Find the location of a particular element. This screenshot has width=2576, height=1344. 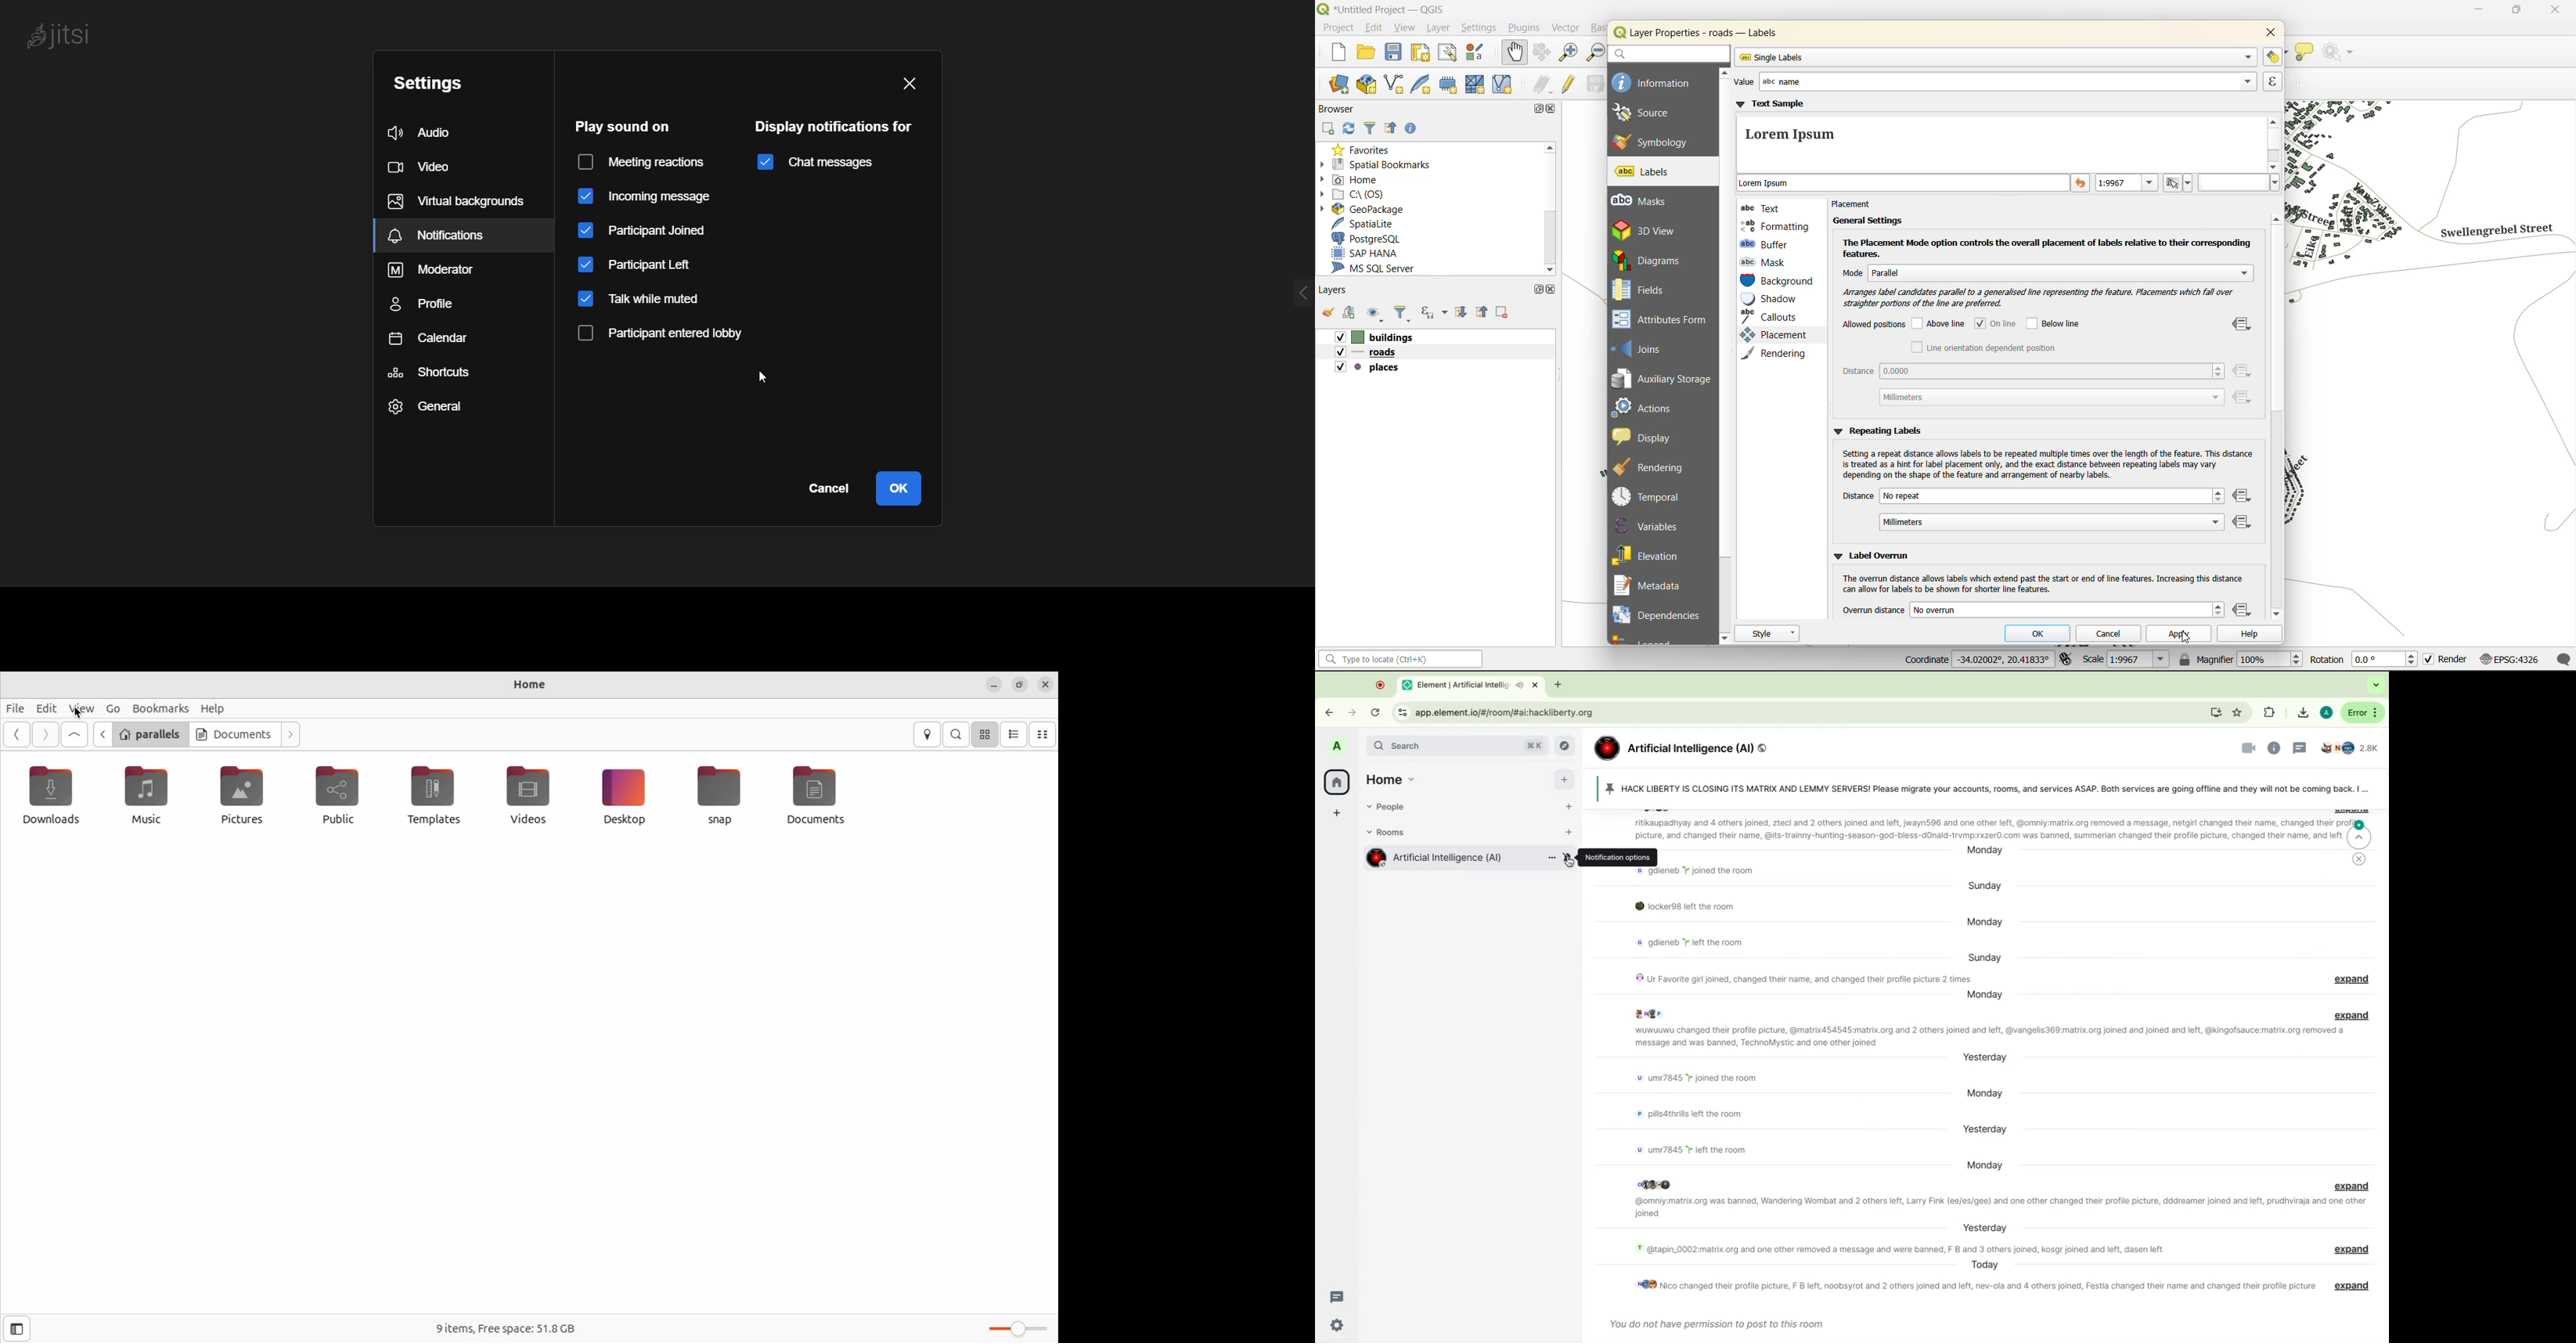

home is located at coordinates (1394, 778).